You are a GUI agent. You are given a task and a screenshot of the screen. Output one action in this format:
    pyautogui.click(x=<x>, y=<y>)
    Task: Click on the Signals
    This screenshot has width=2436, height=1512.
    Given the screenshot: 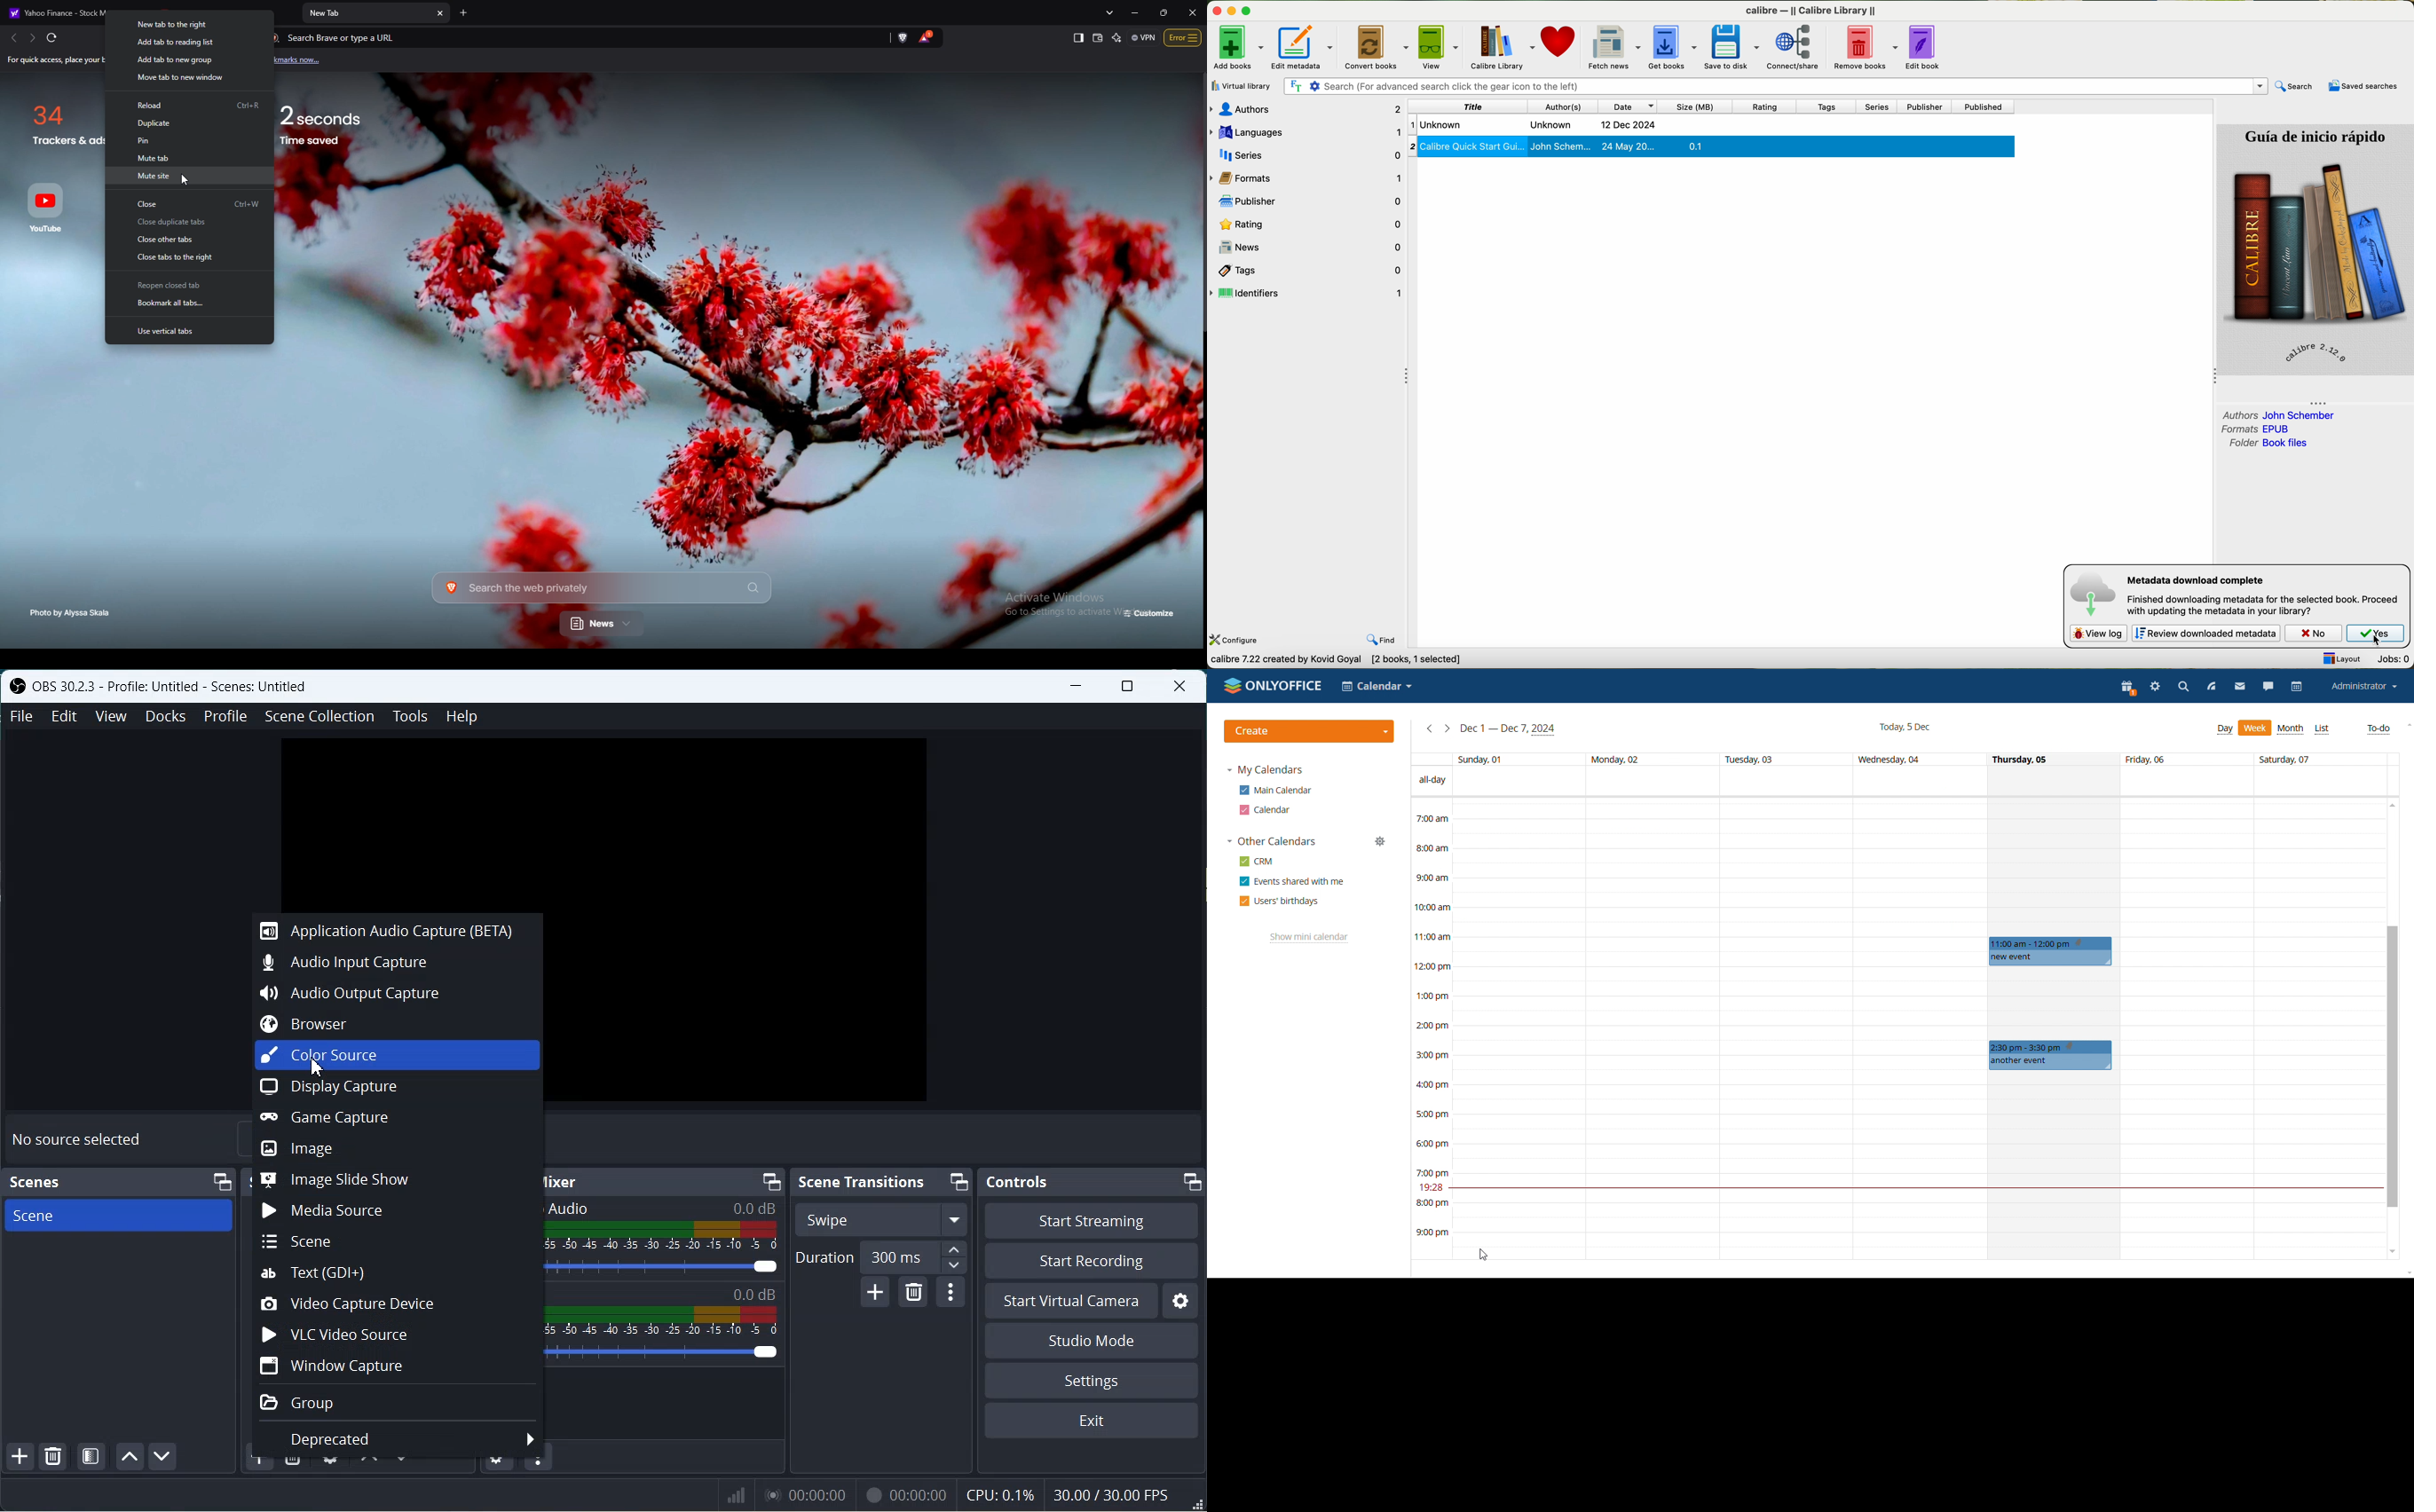 What is the action you would take?
    pyautogui.click(x=730, y=1492)
    